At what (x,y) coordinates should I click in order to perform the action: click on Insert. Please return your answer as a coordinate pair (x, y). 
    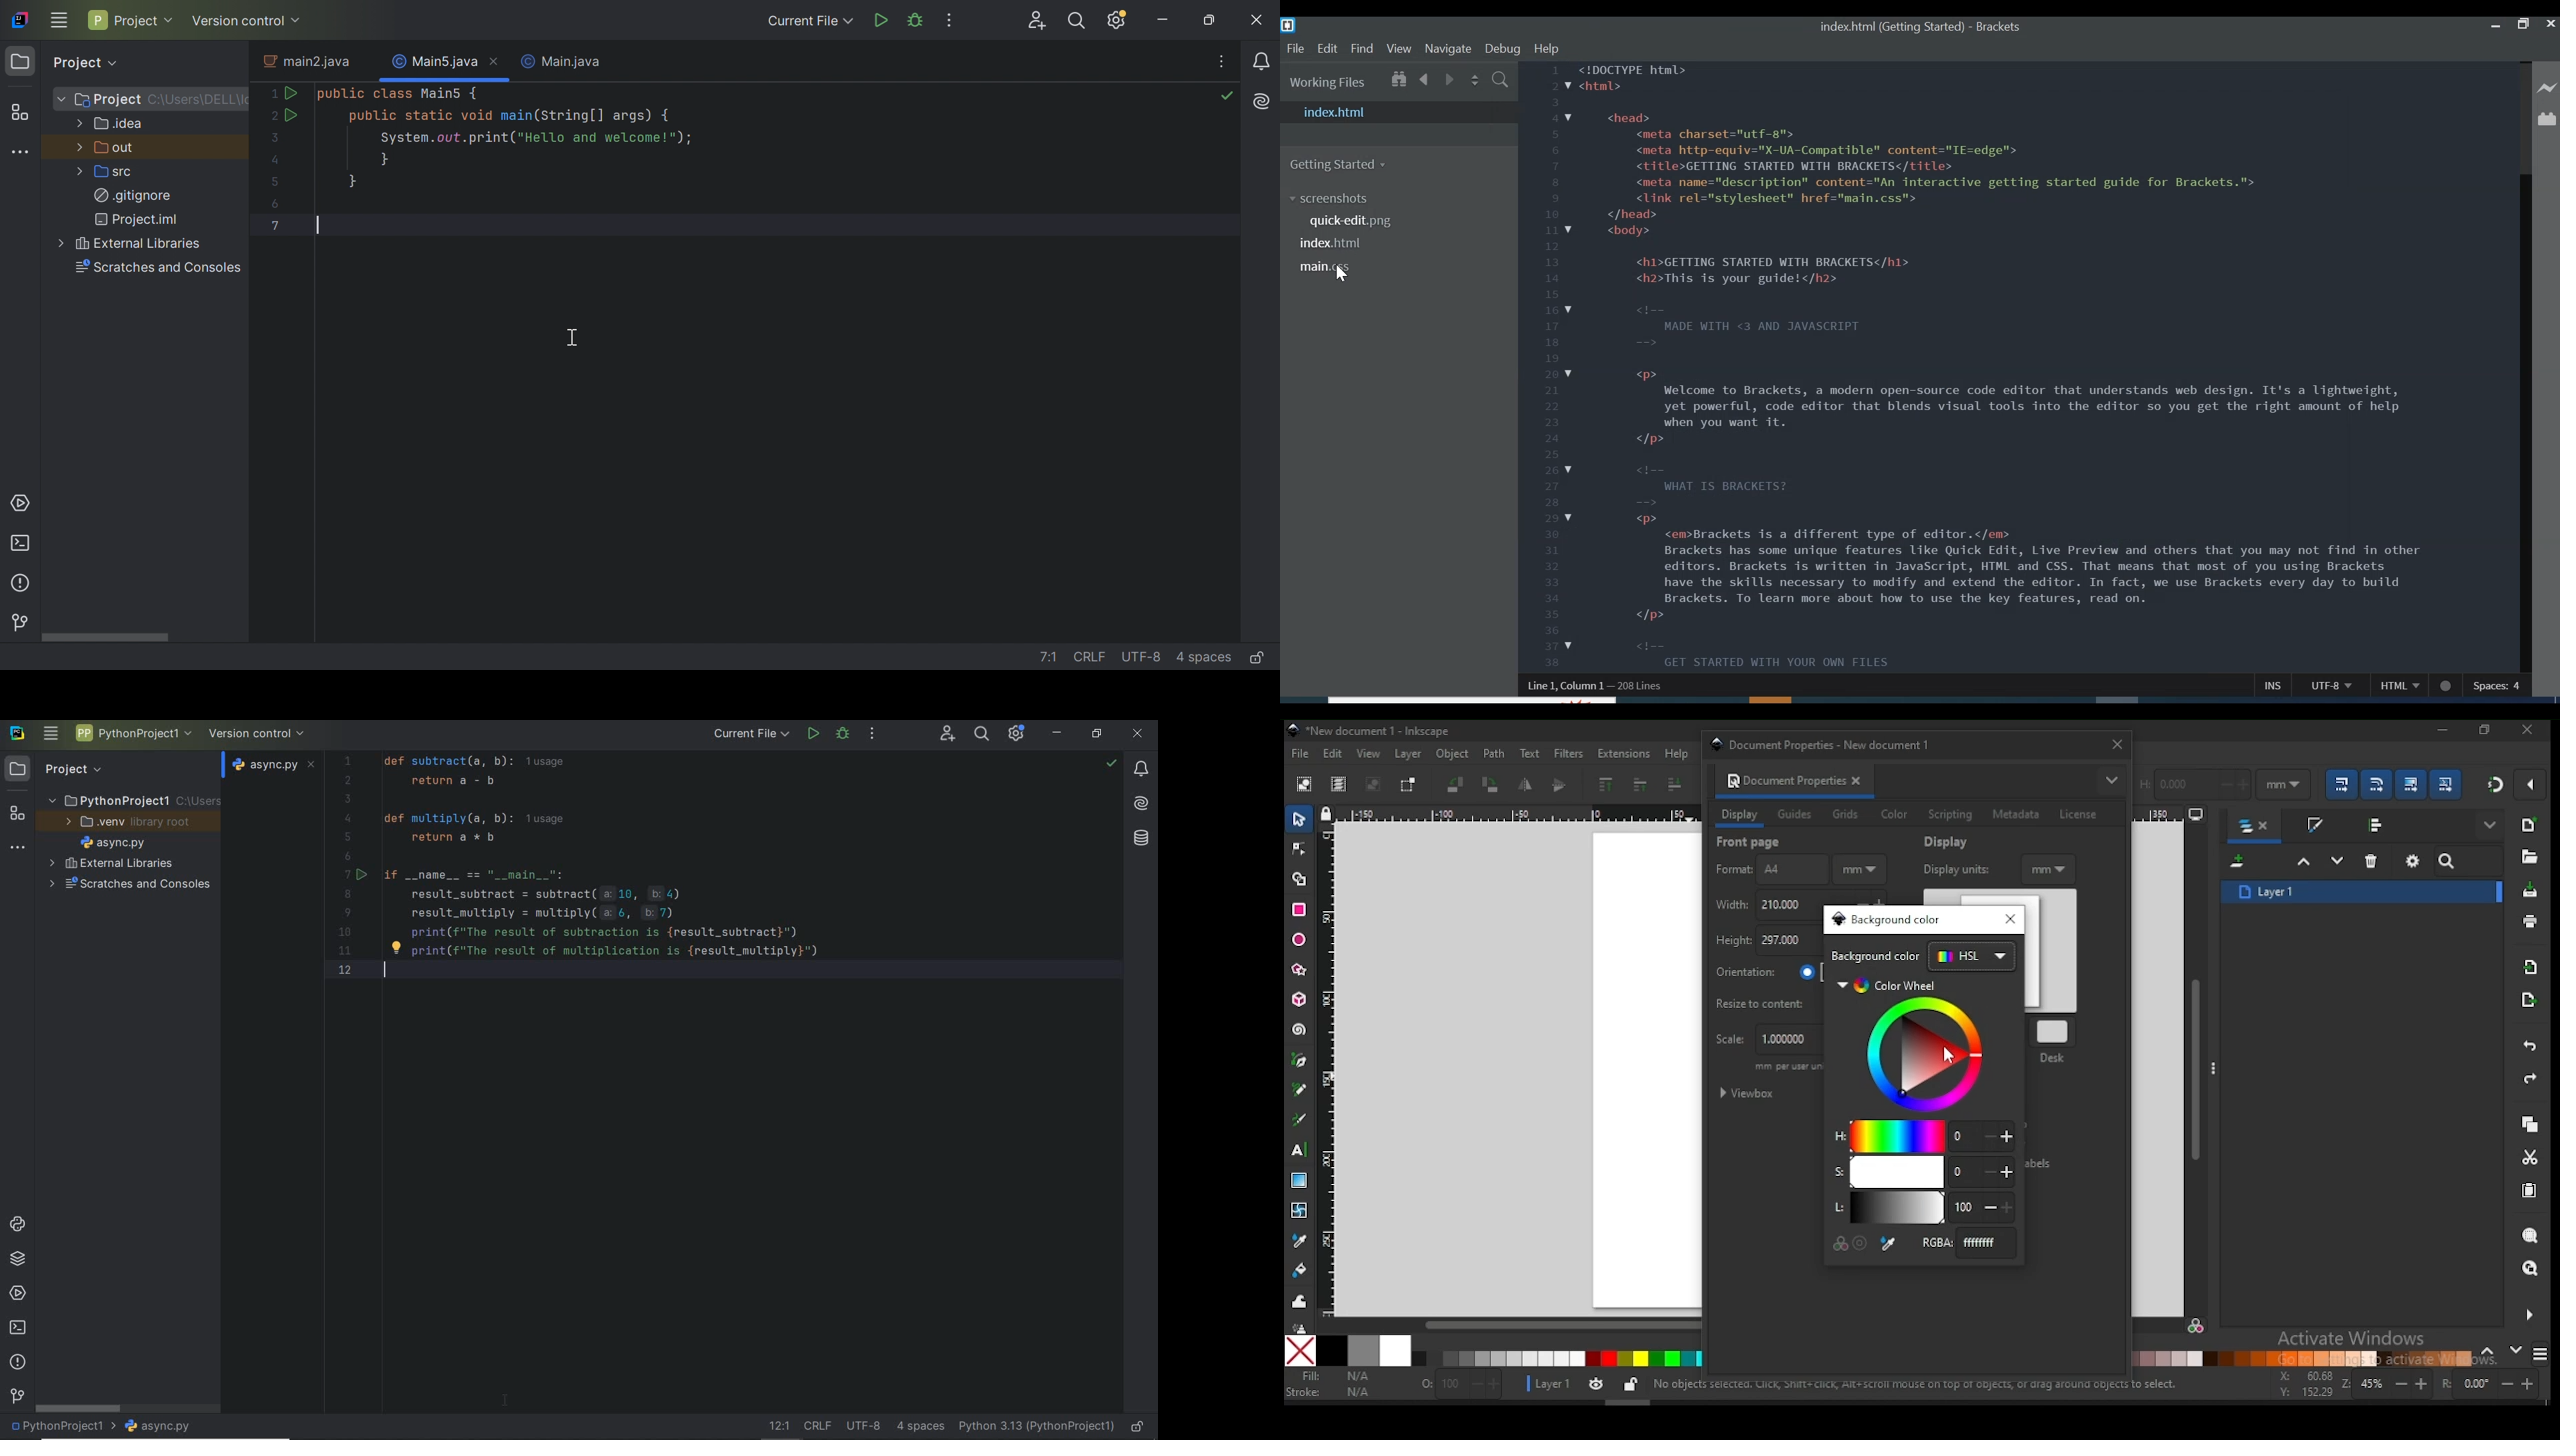
    Looking at the image, I should click on (2271, 687).